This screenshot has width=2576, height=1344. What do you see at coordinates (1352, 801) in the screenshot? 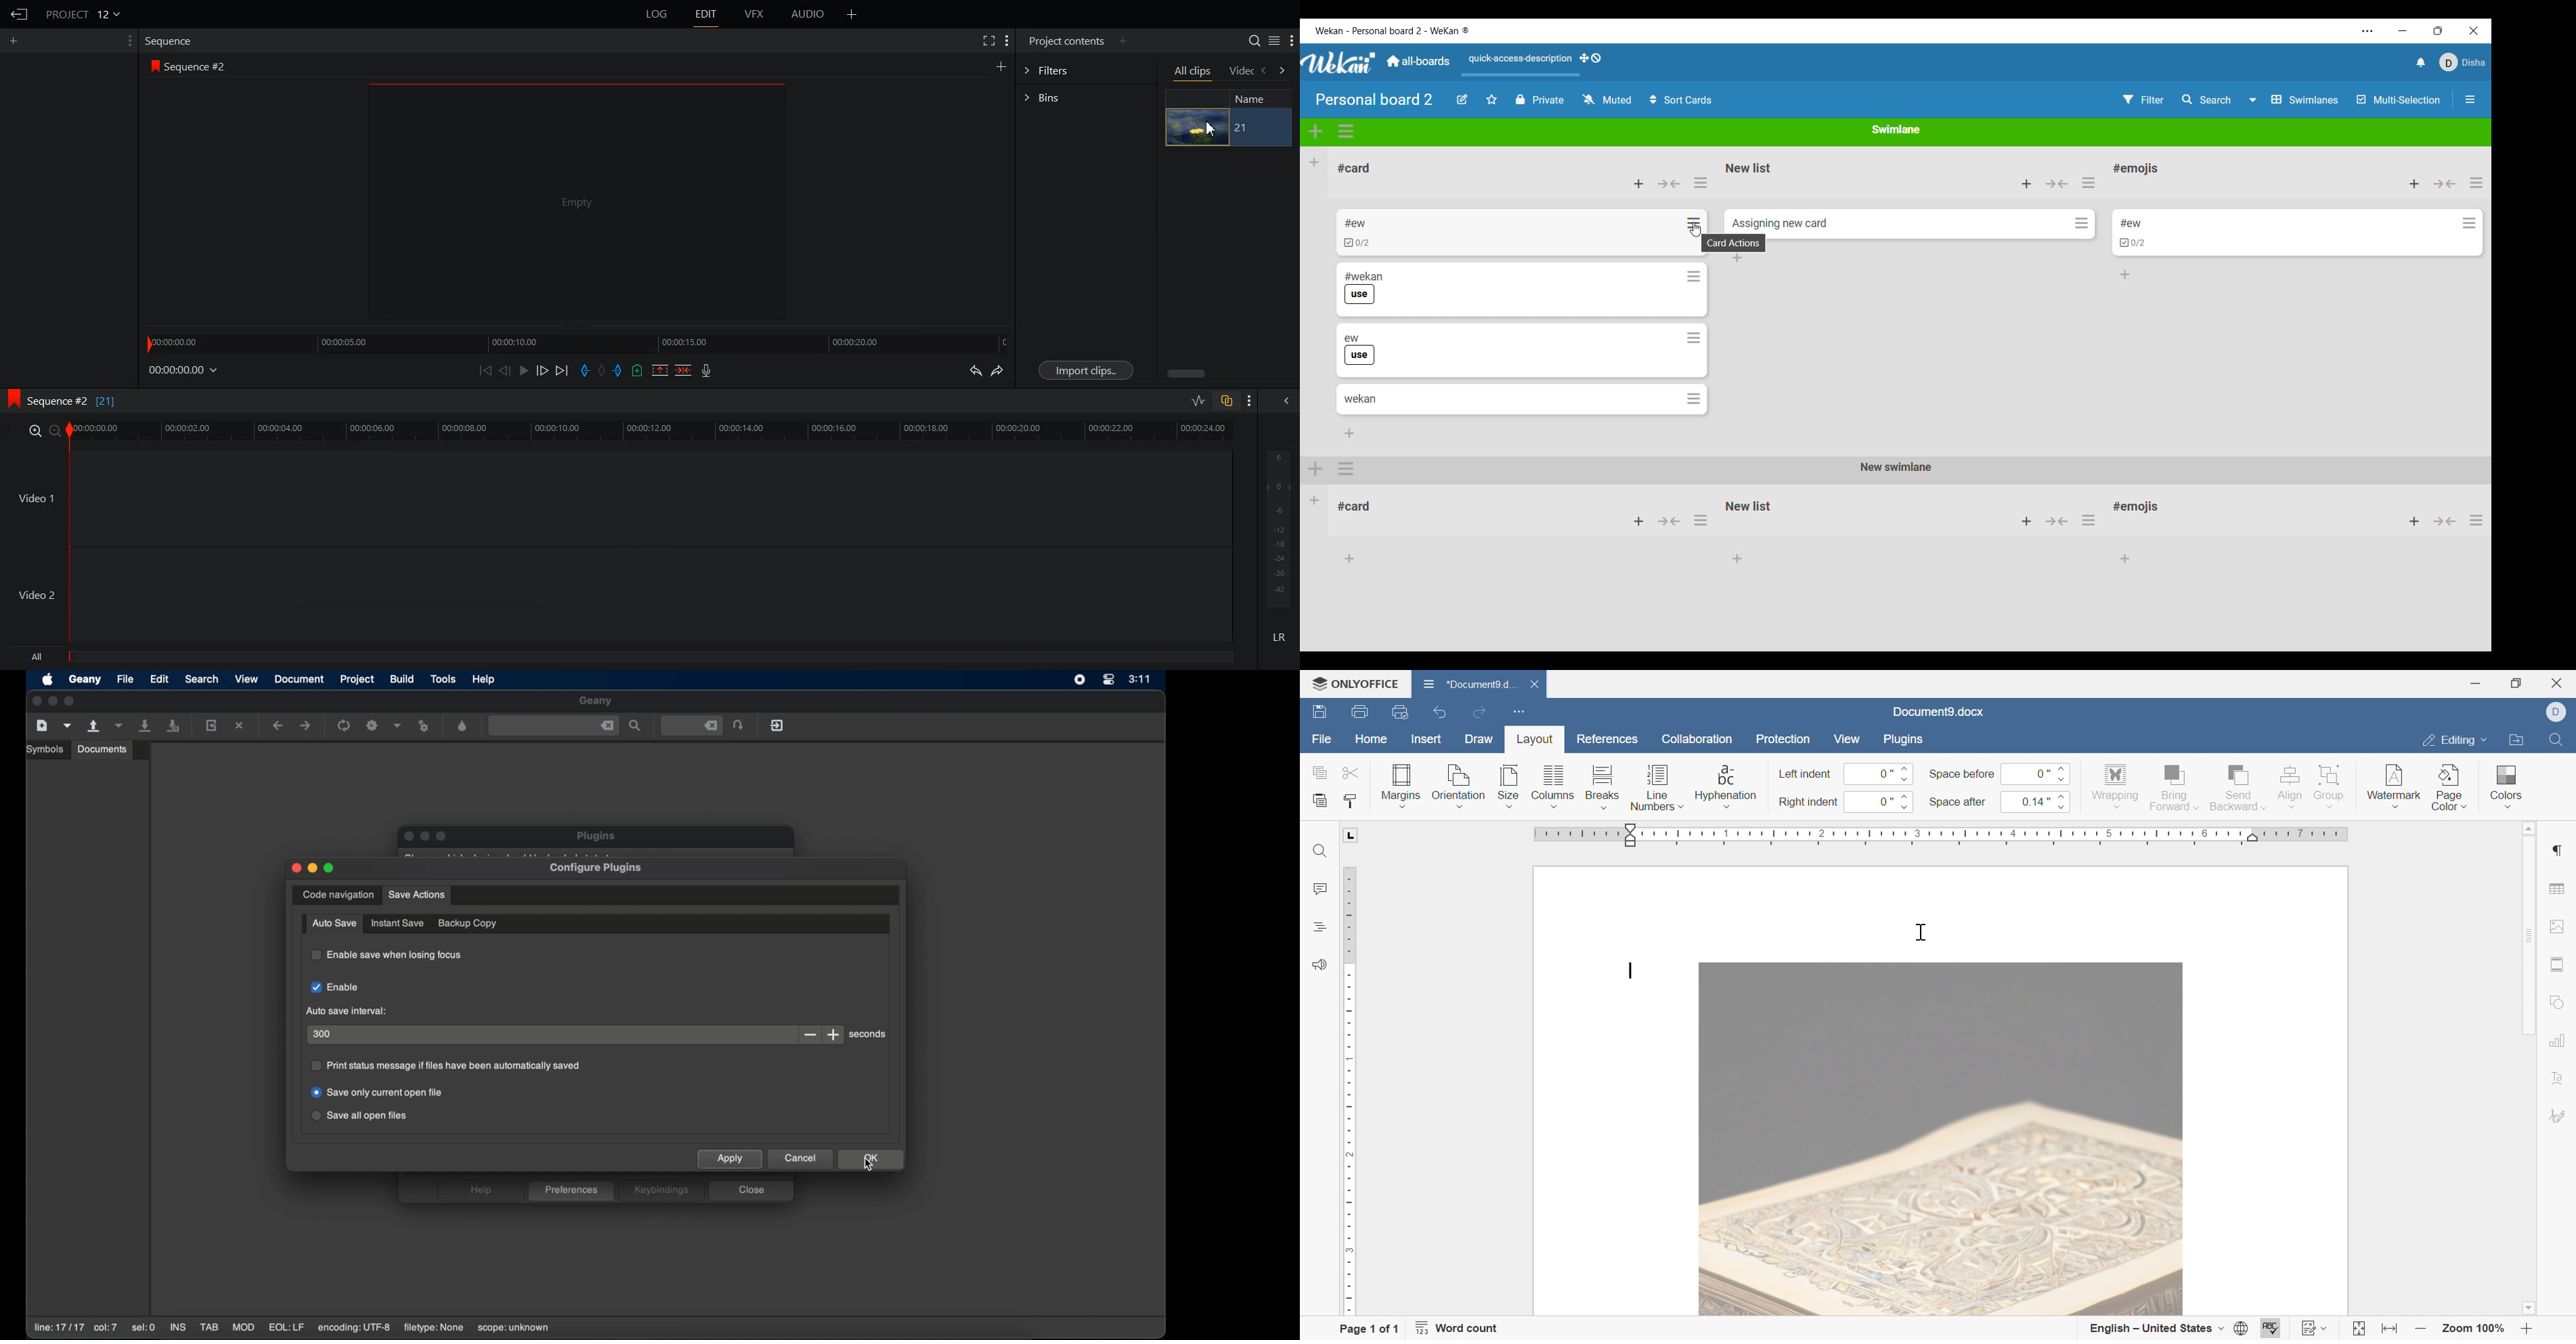
I see `copy style` at bounding box center [1352, 801].